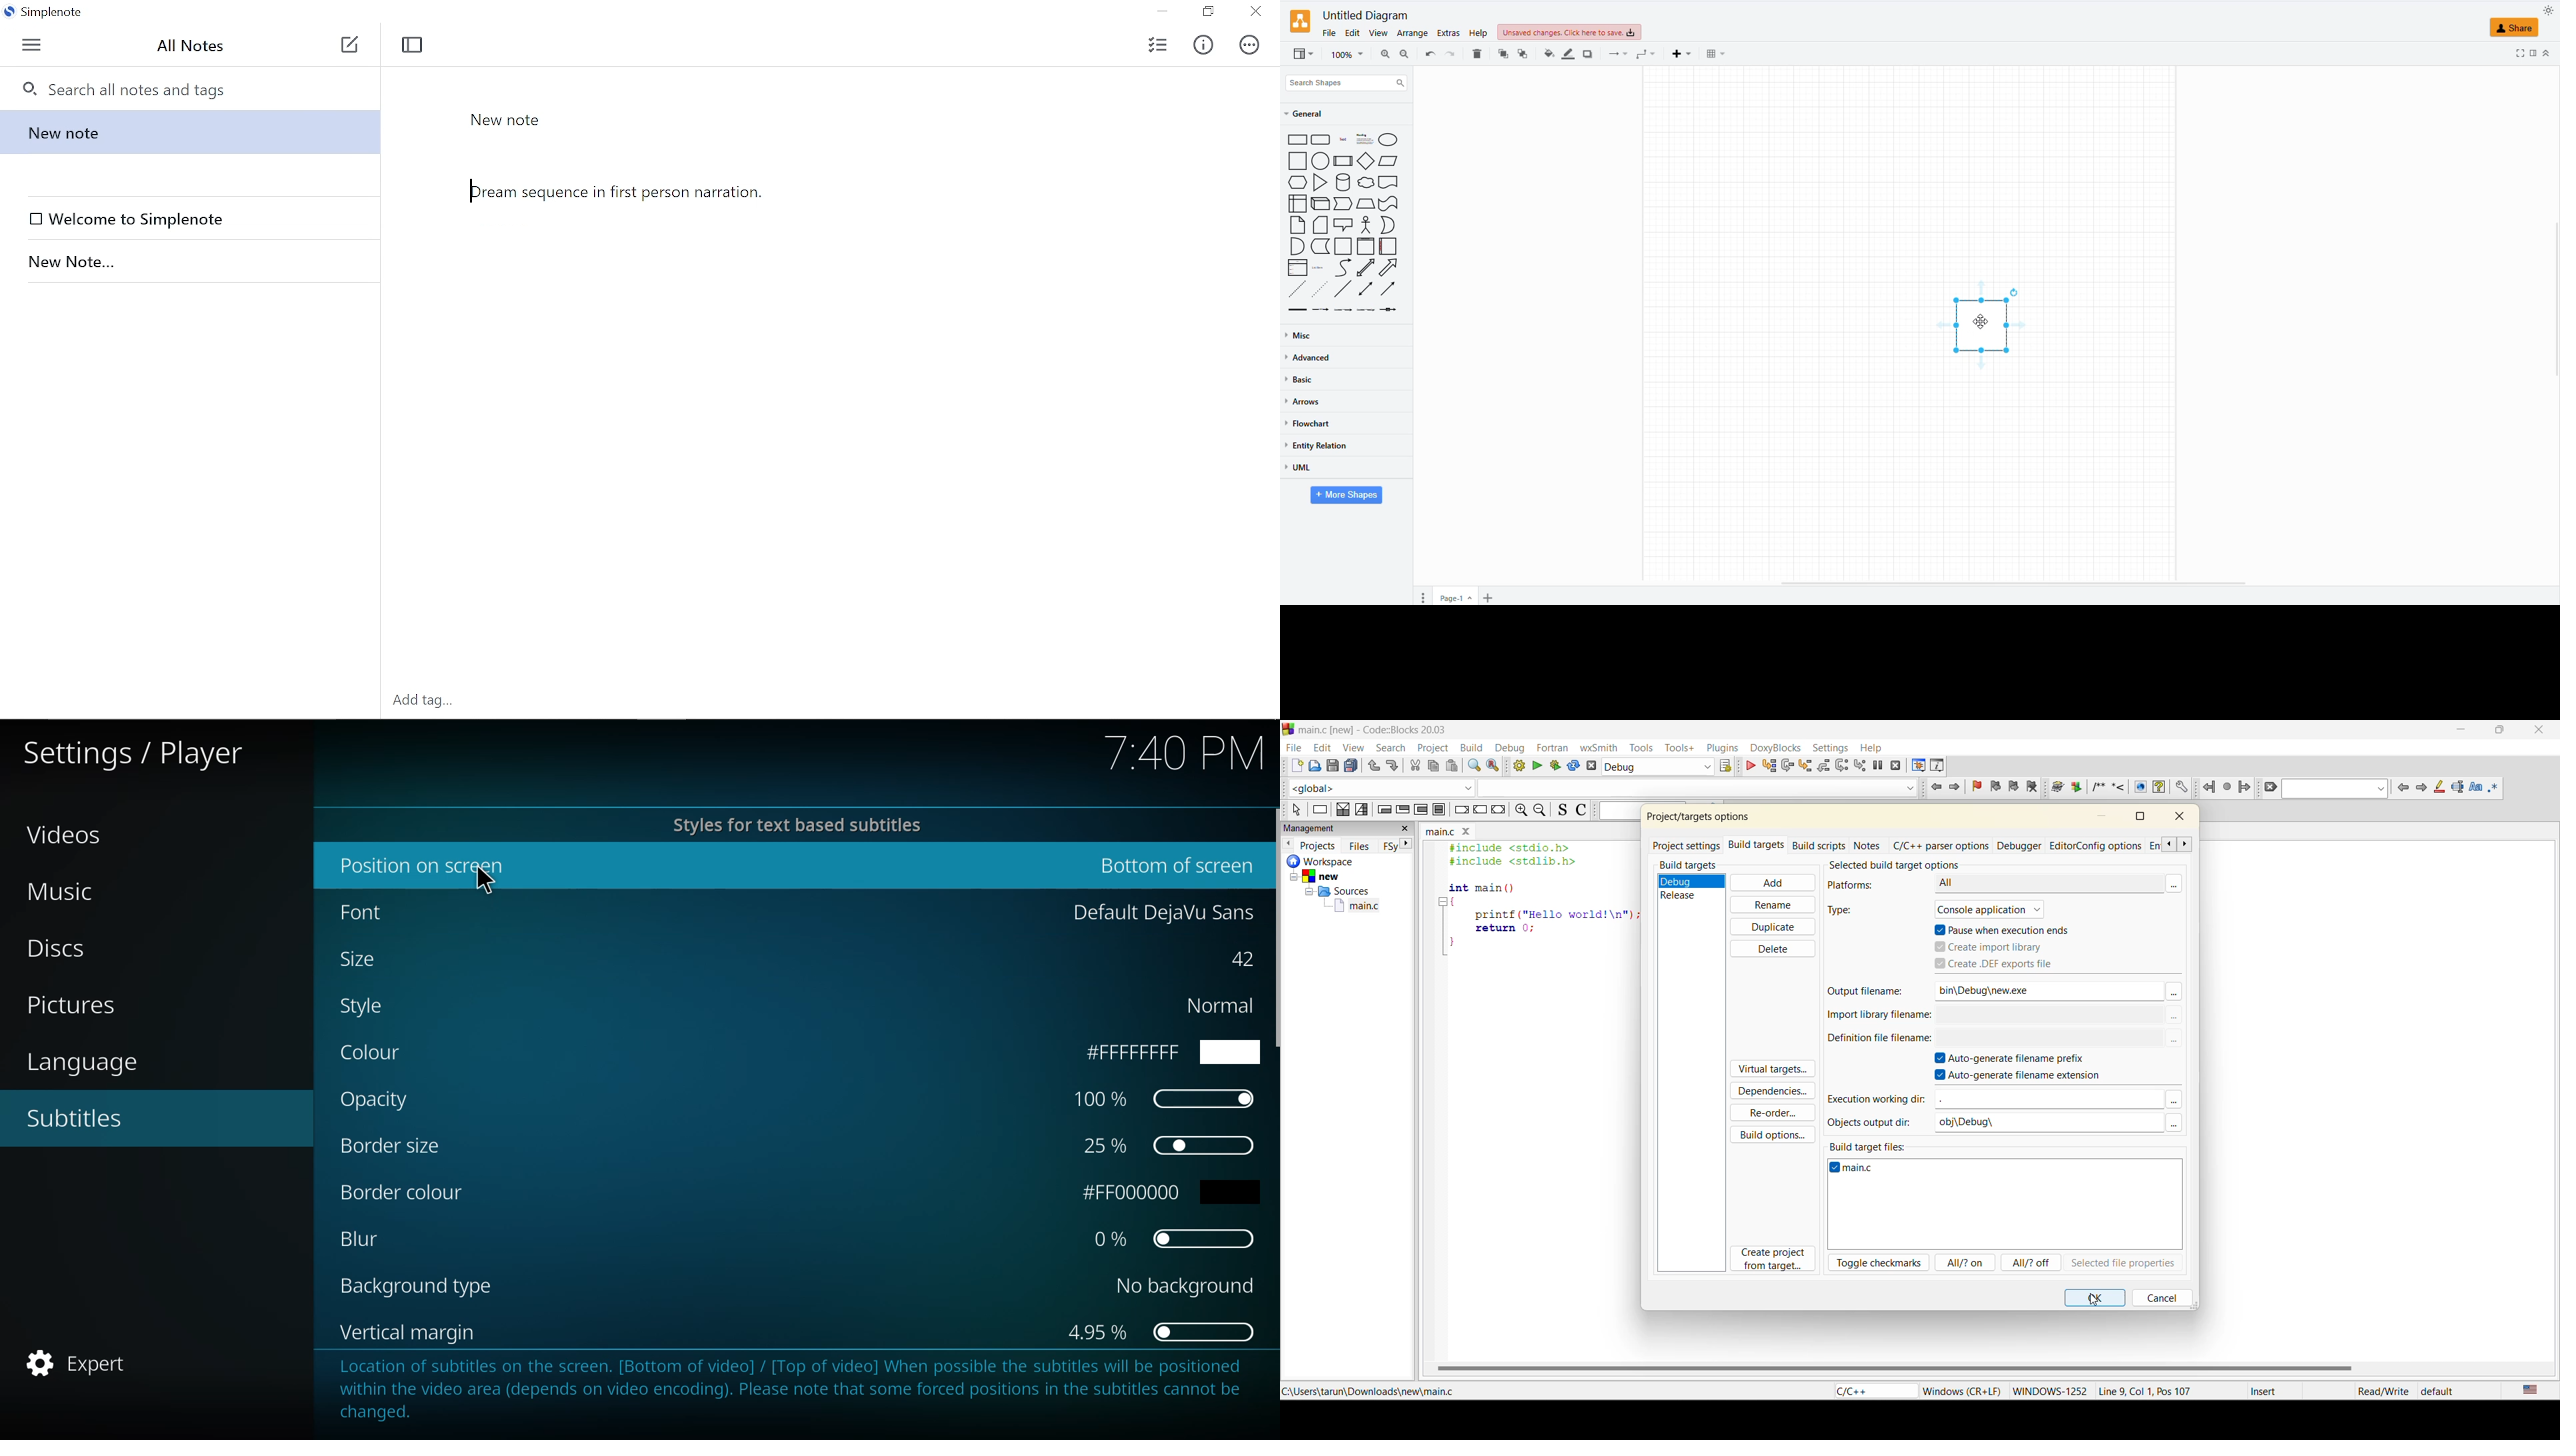  I want to click on border size, so click(393, 1145).